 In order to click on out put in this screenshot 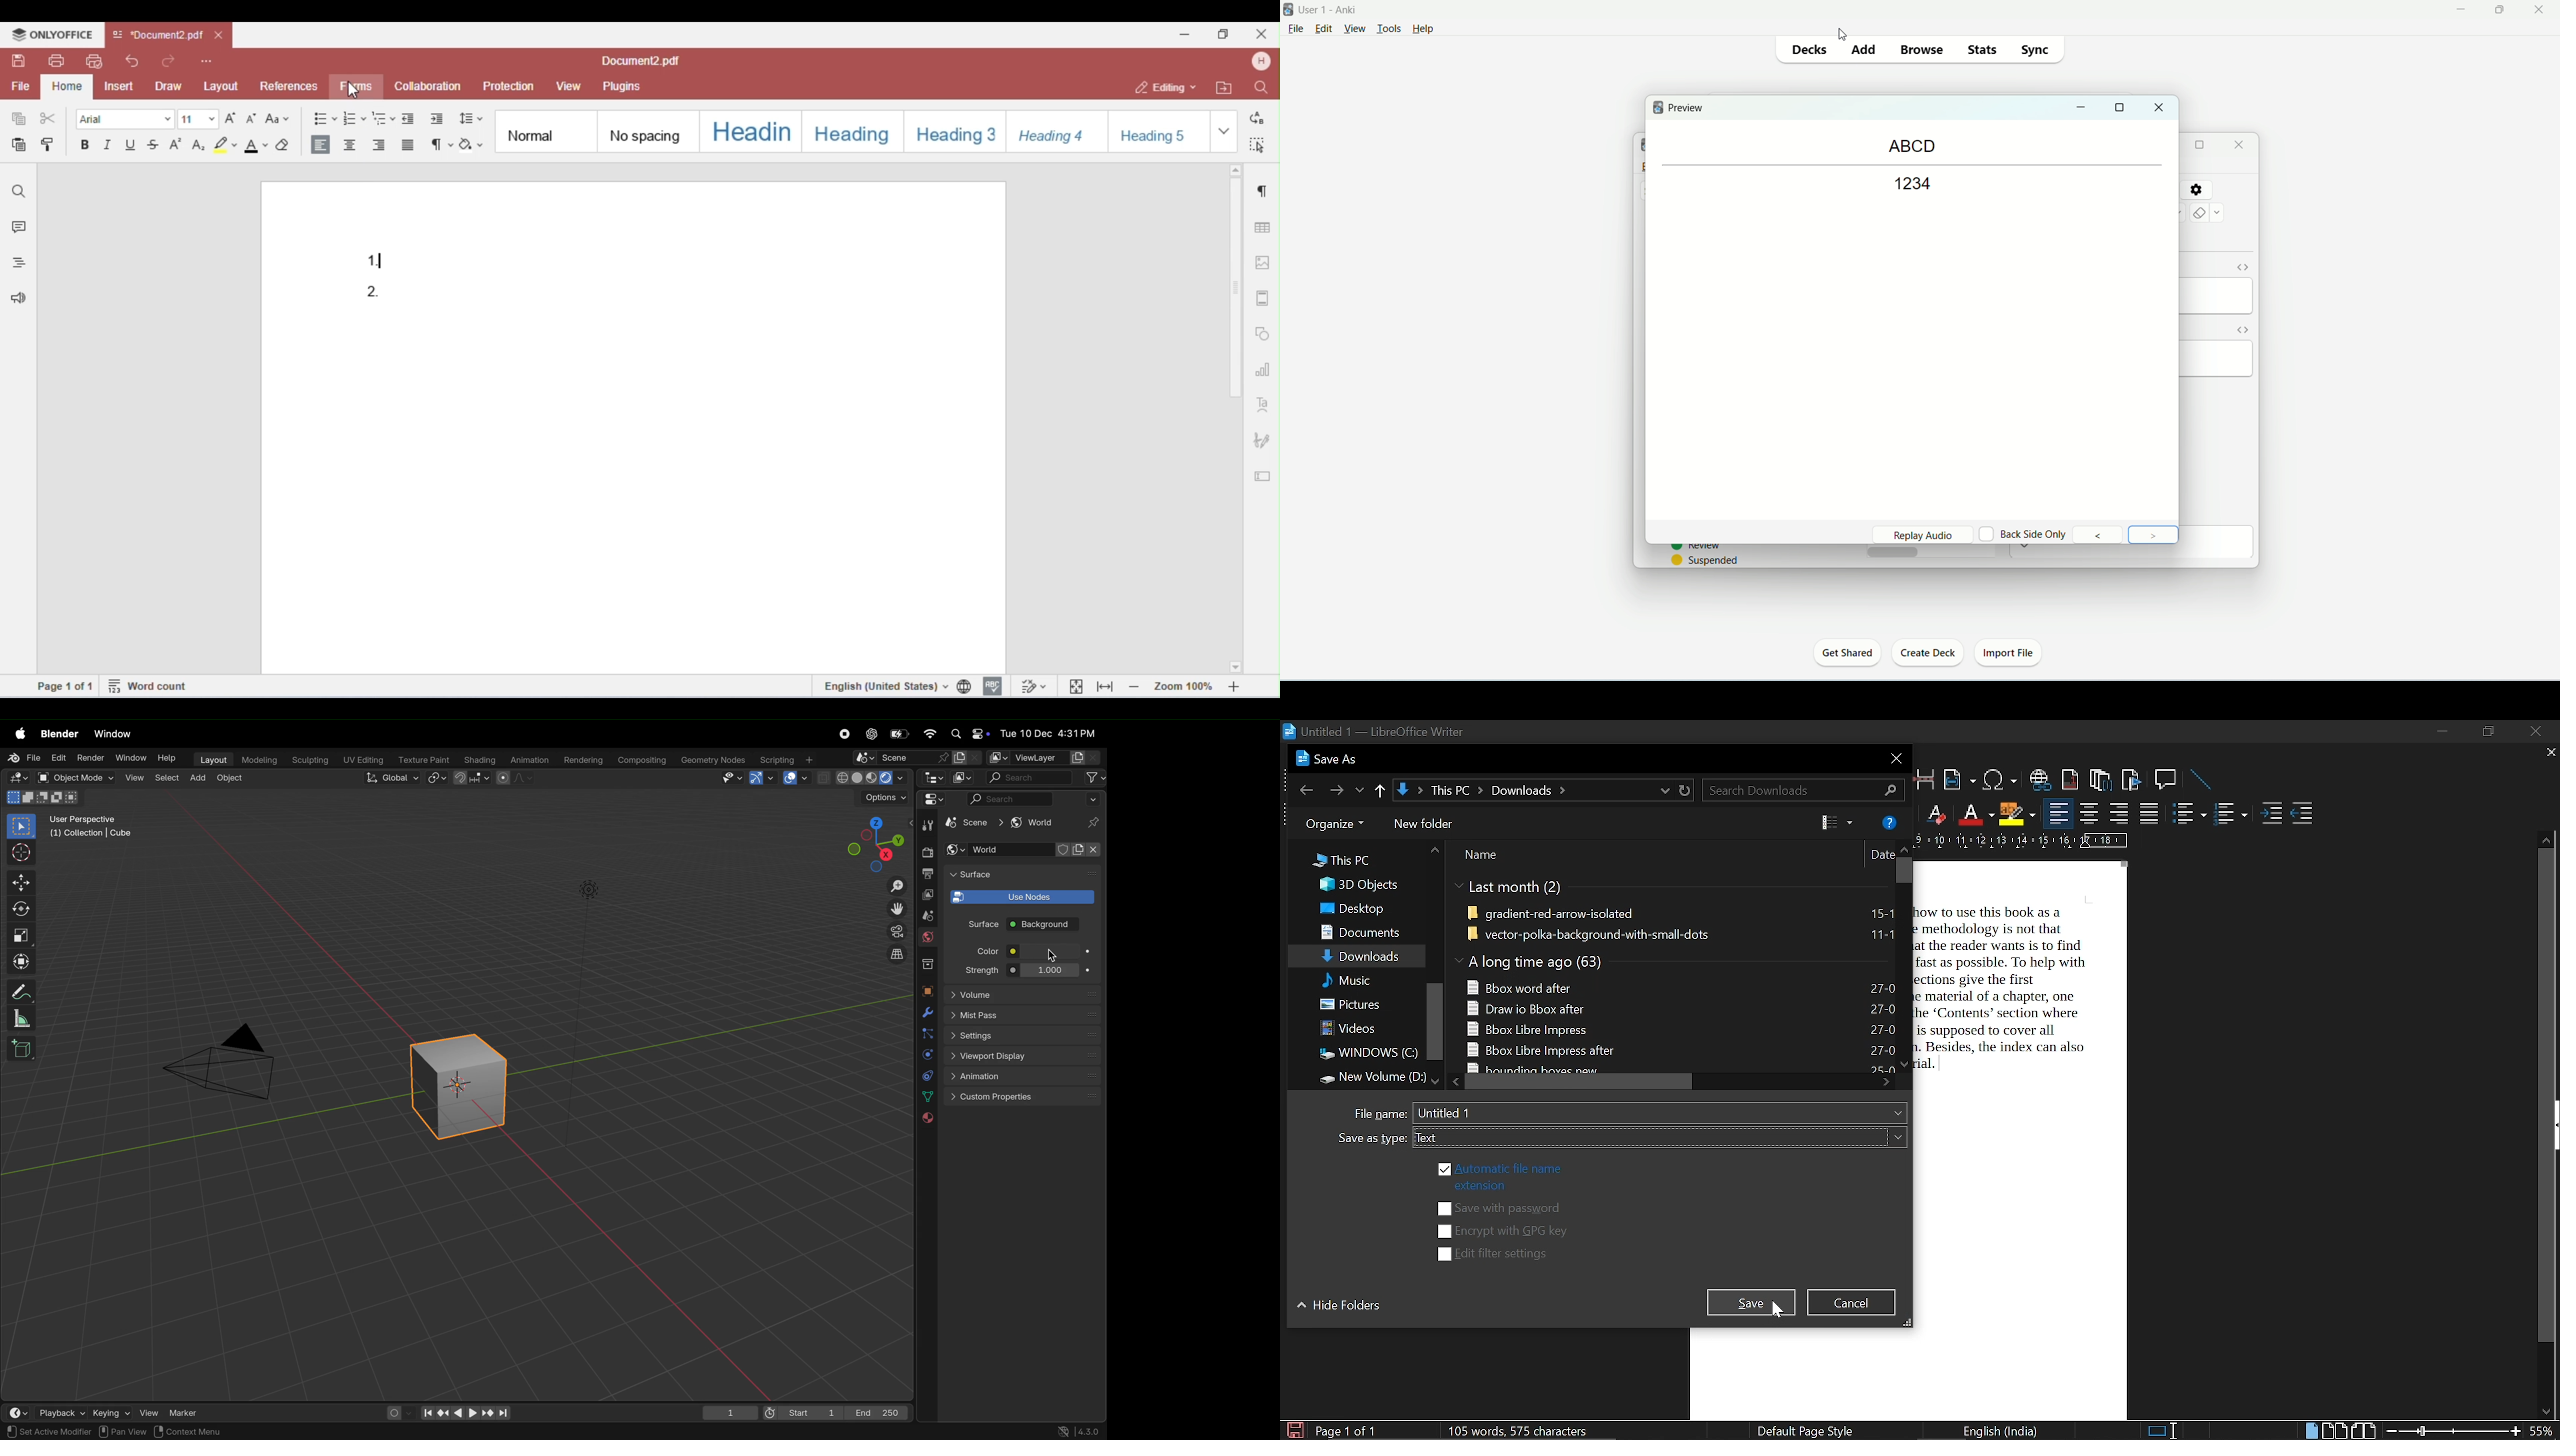, I will do `click(926, 894)`.